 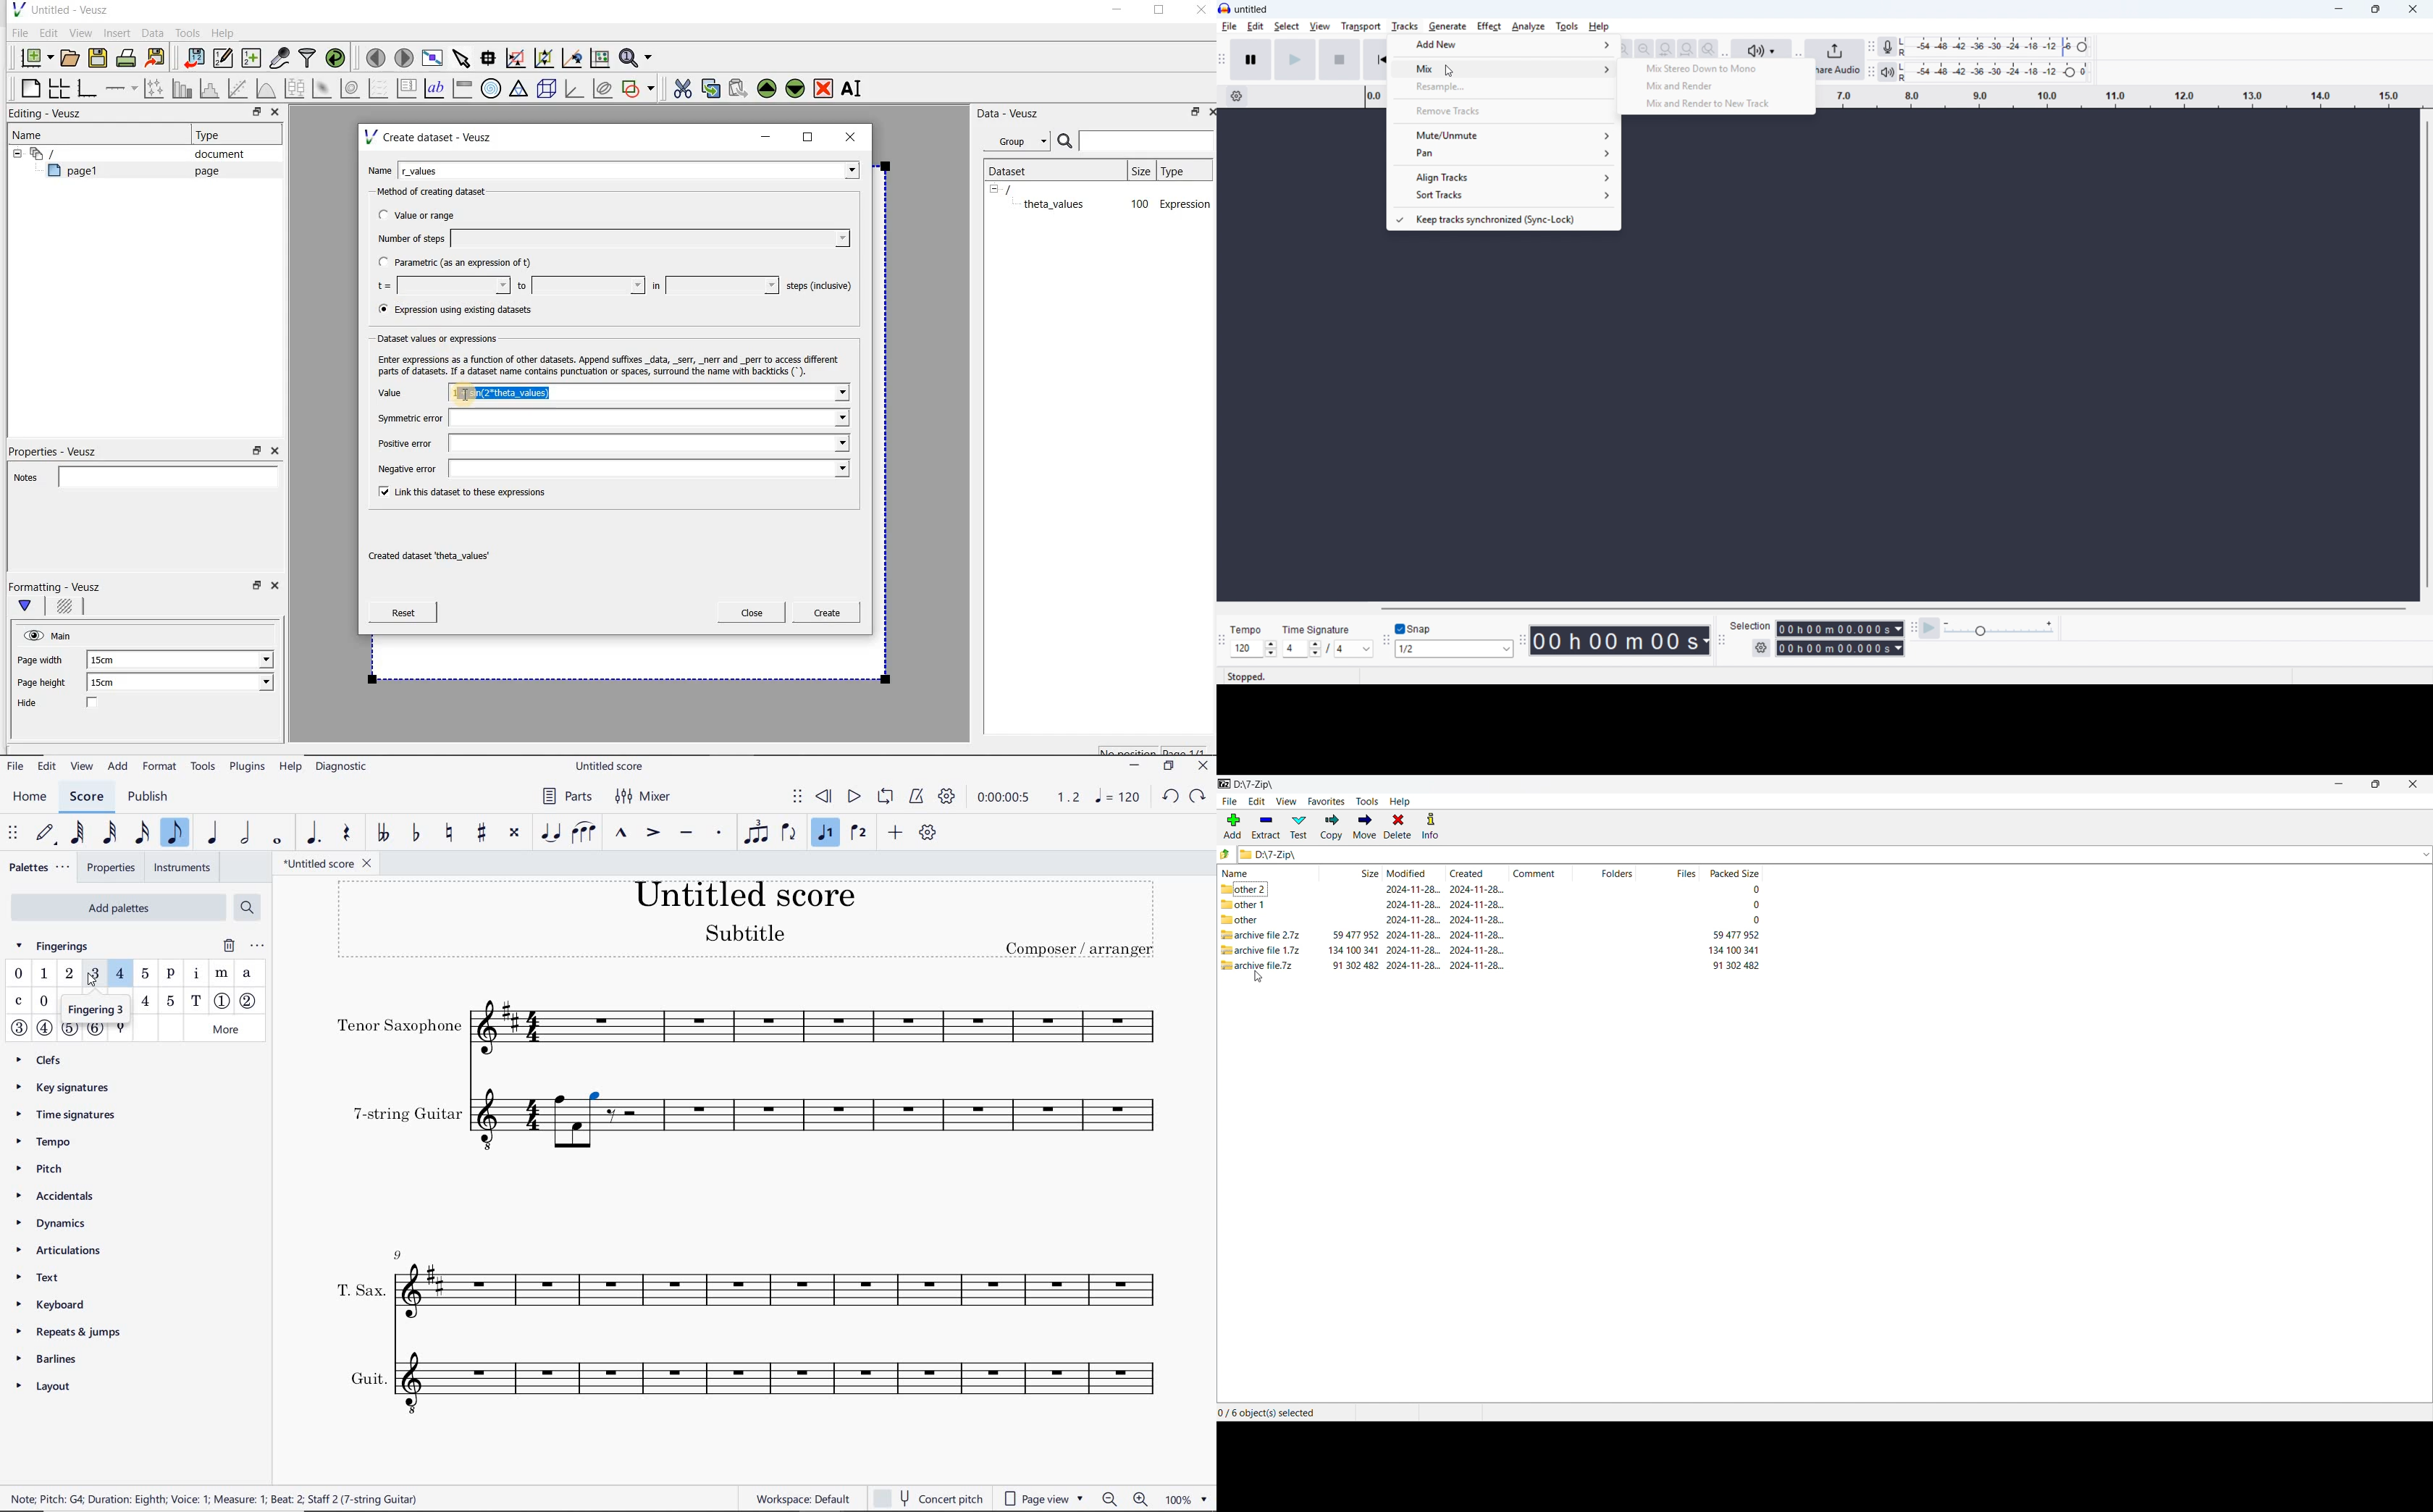 I want to click on Zoom functions menu, so click(x=636, y=54).